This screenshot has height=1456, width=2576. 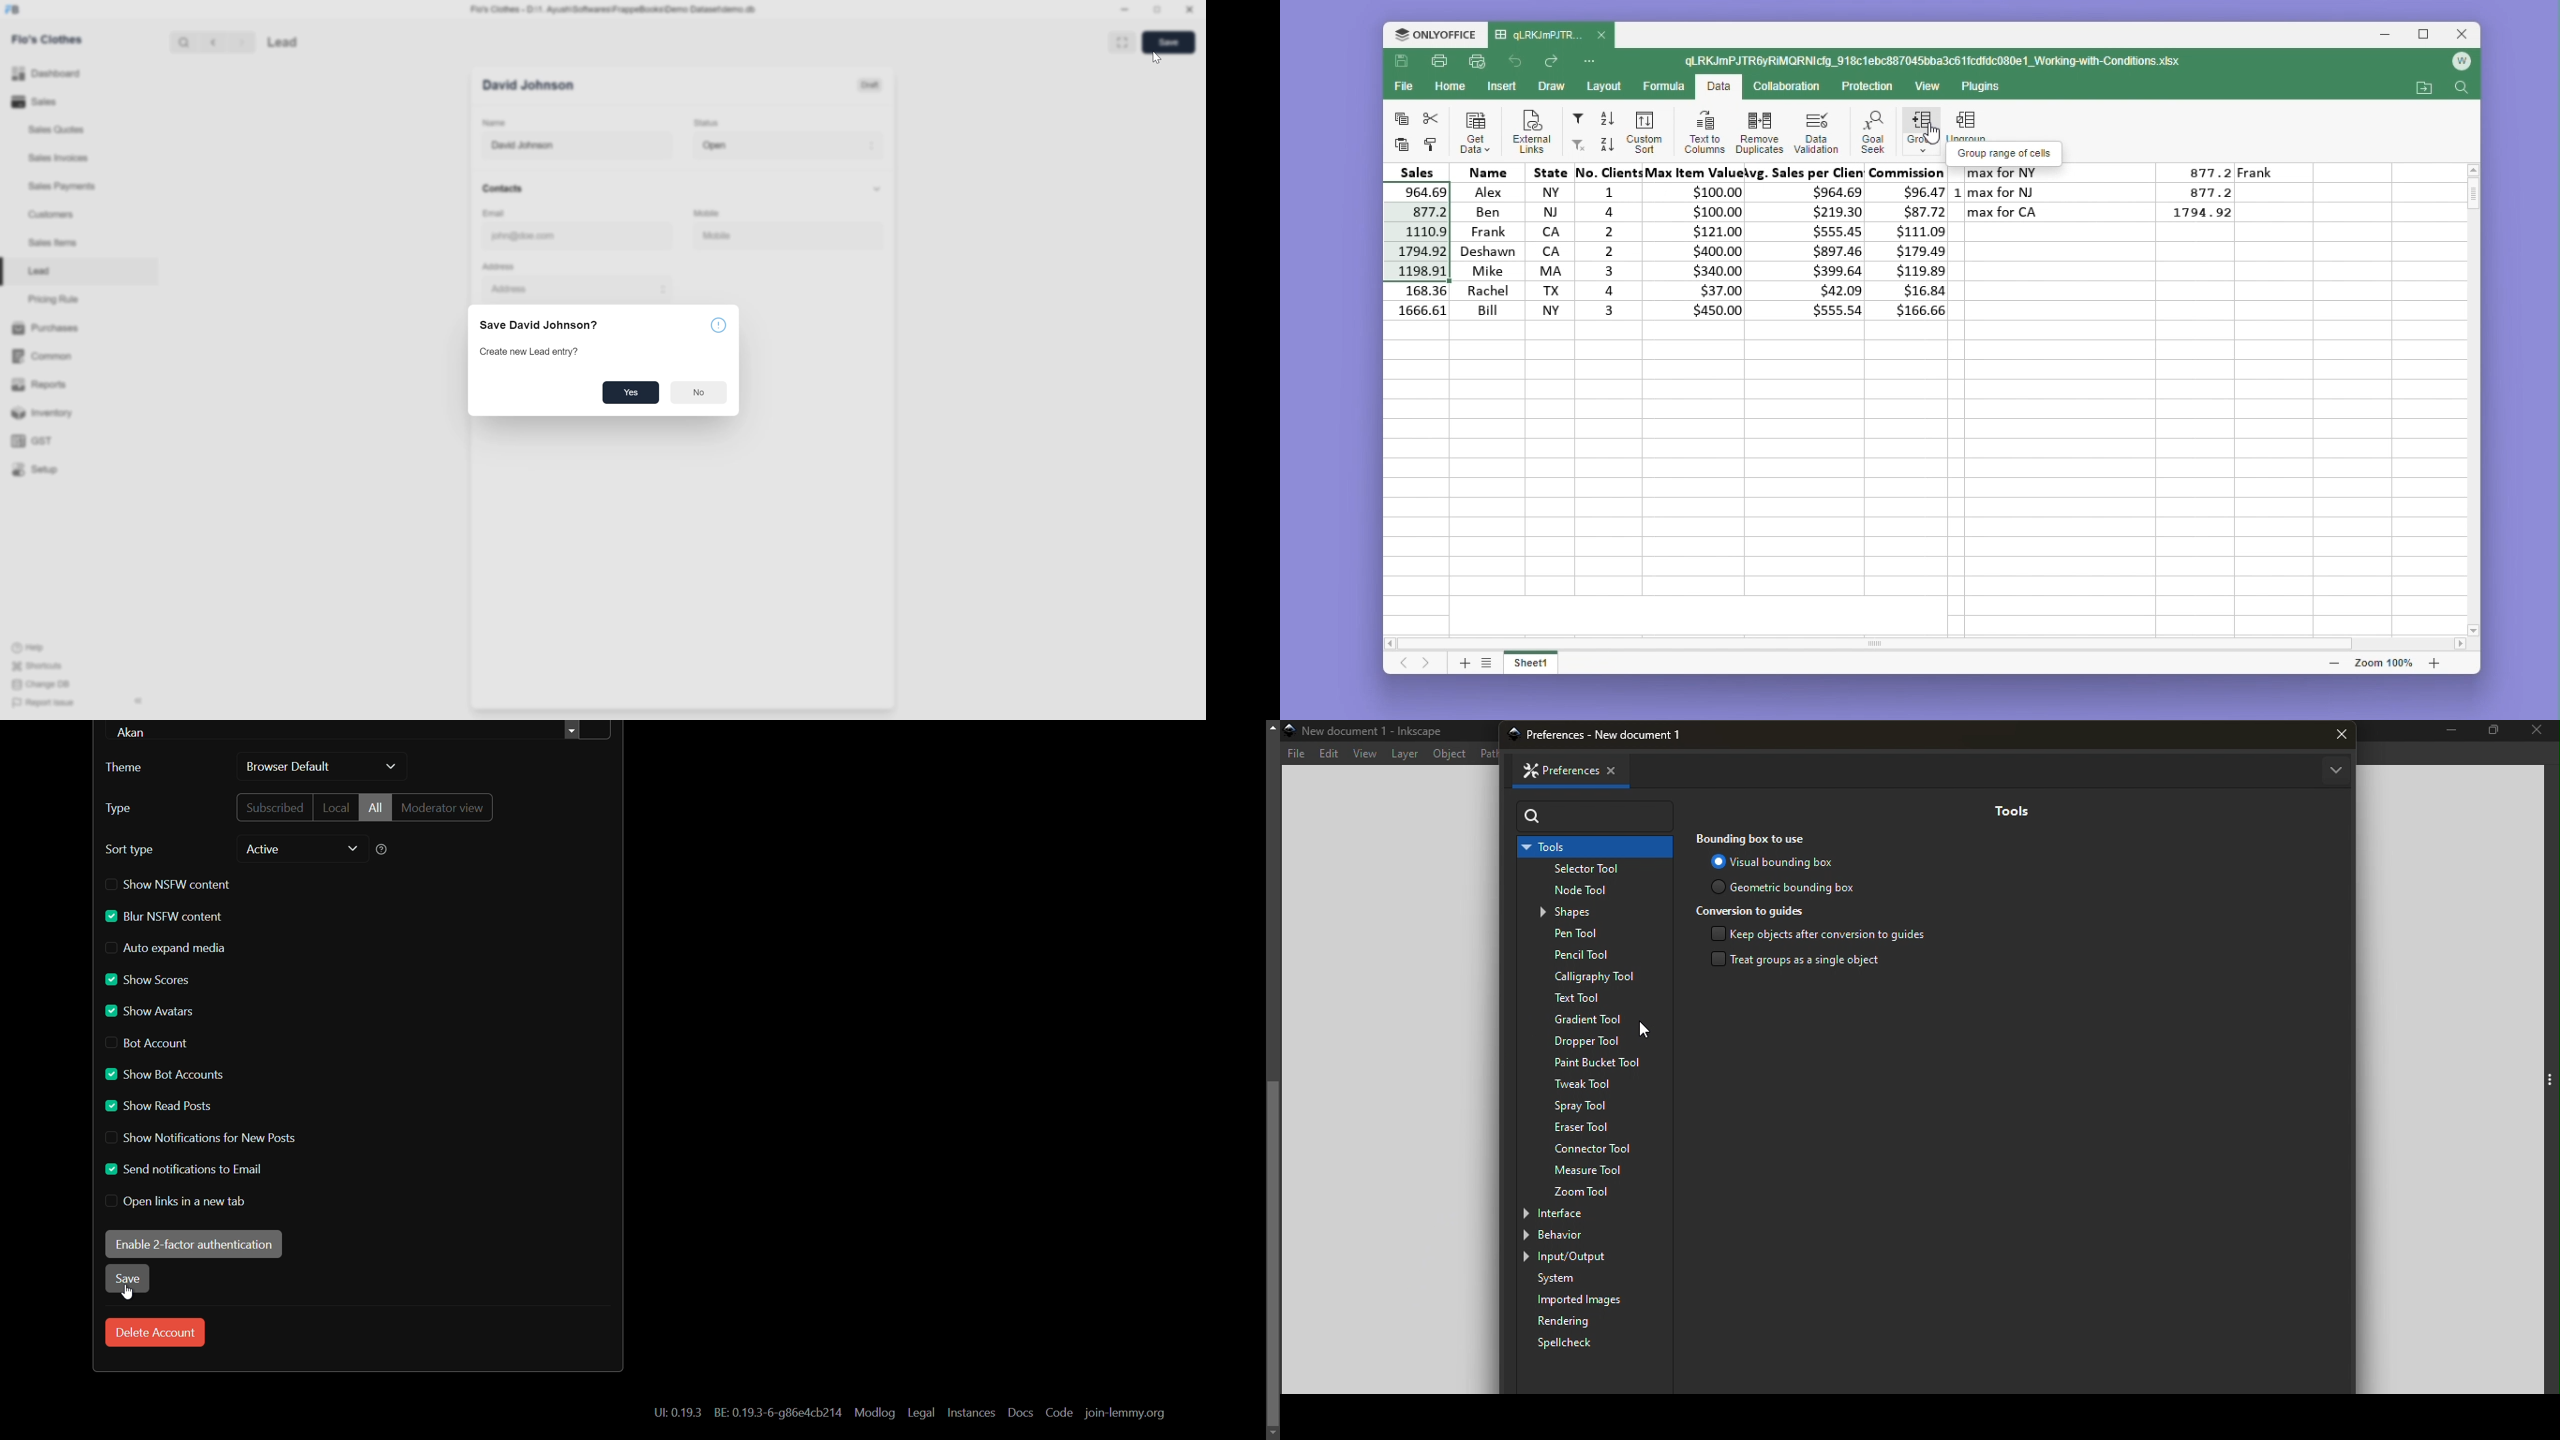 I want to click on , so click(x=1452, y=86).